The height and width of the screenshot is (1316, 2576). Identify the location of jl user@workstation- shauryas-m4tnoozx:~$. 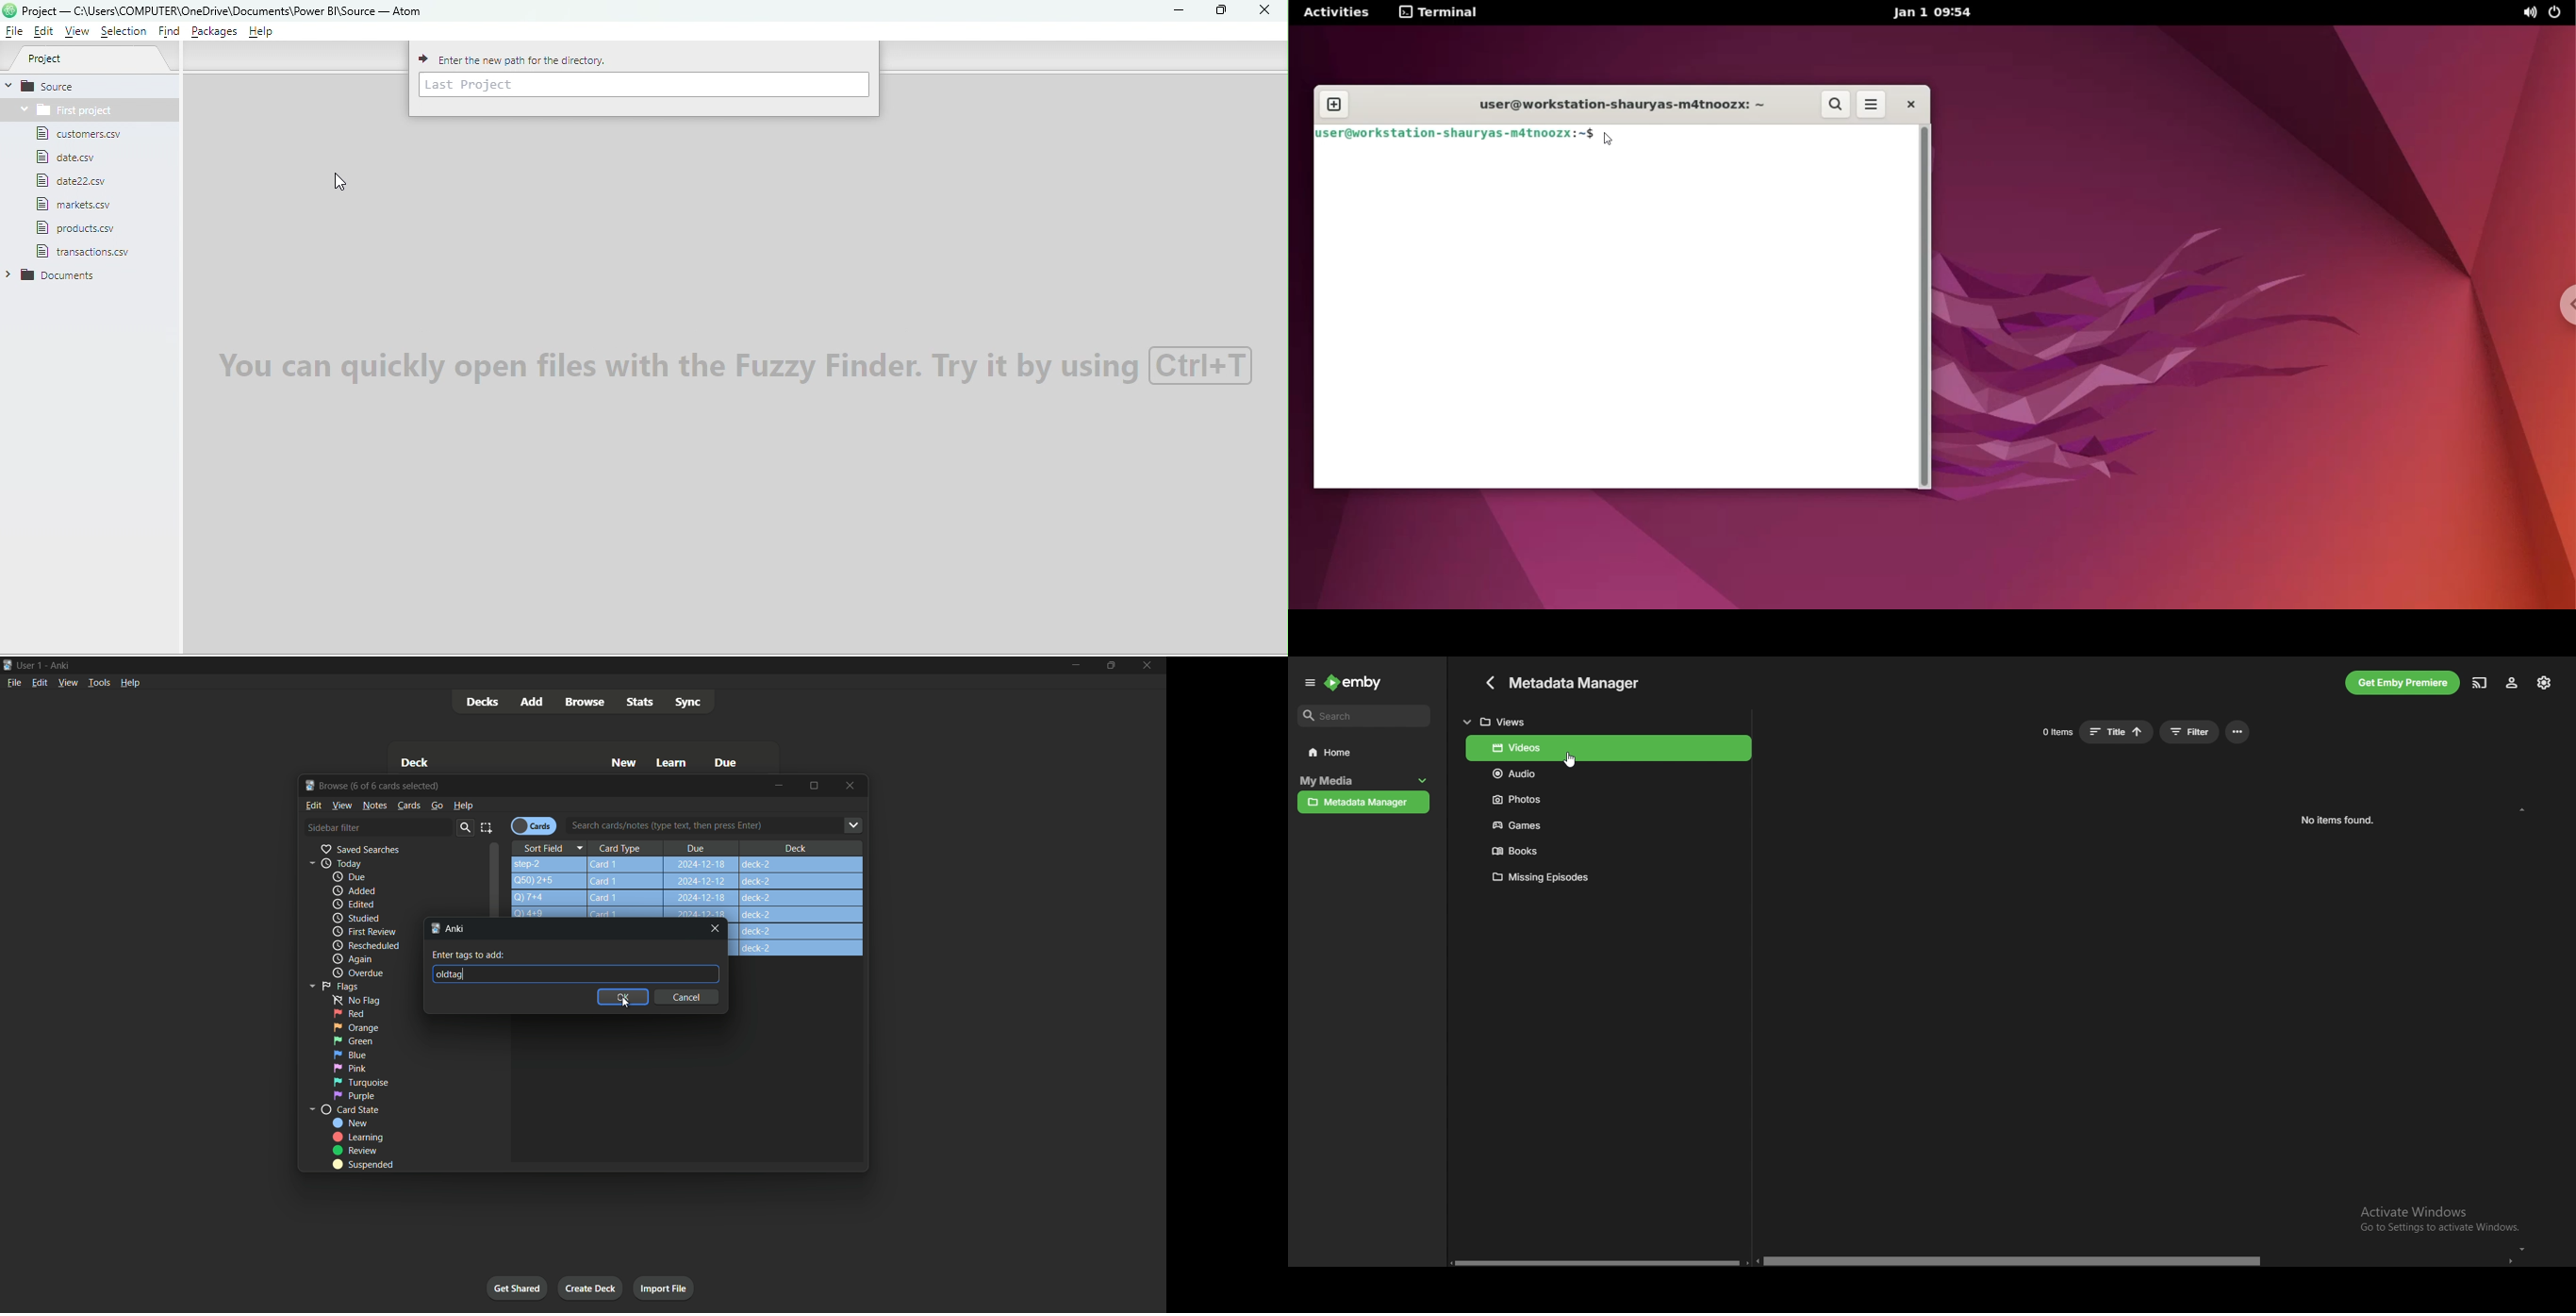
(1450, 136).